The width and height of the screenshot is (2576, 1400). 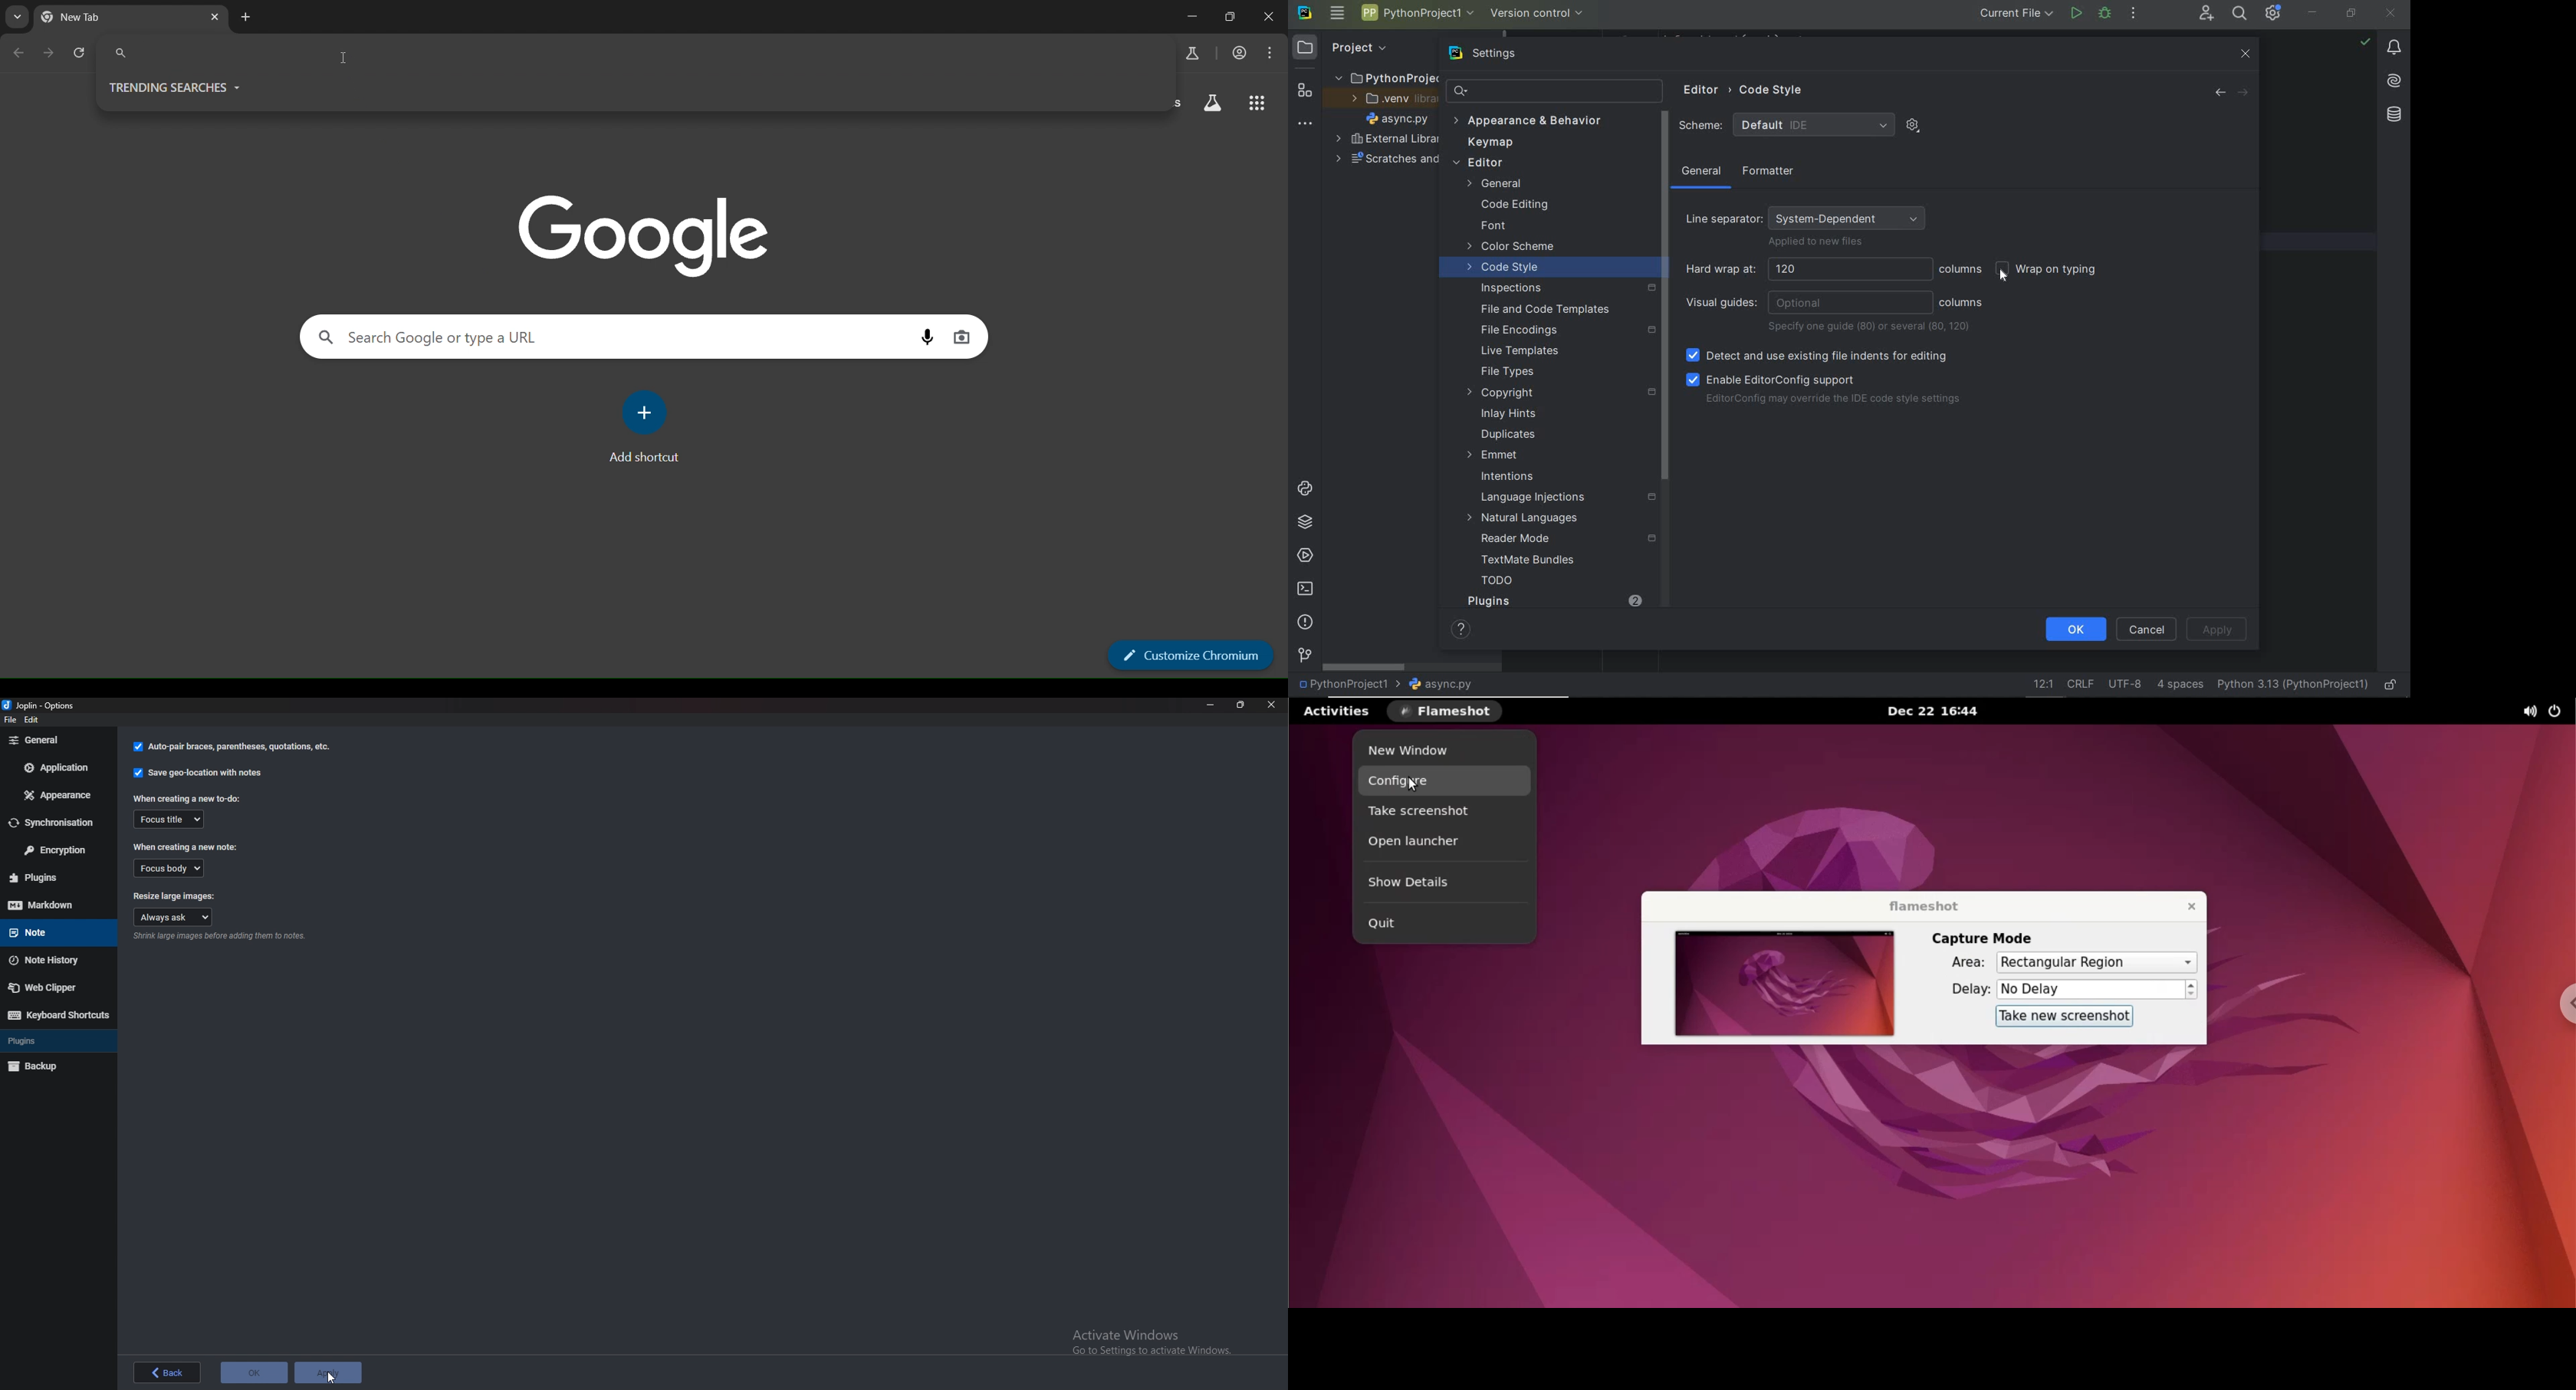 What do you see at coordinates (58, 1015) in the screenshot?
I see `Keyboard shortcuts` at bounding box center [58, 1015].